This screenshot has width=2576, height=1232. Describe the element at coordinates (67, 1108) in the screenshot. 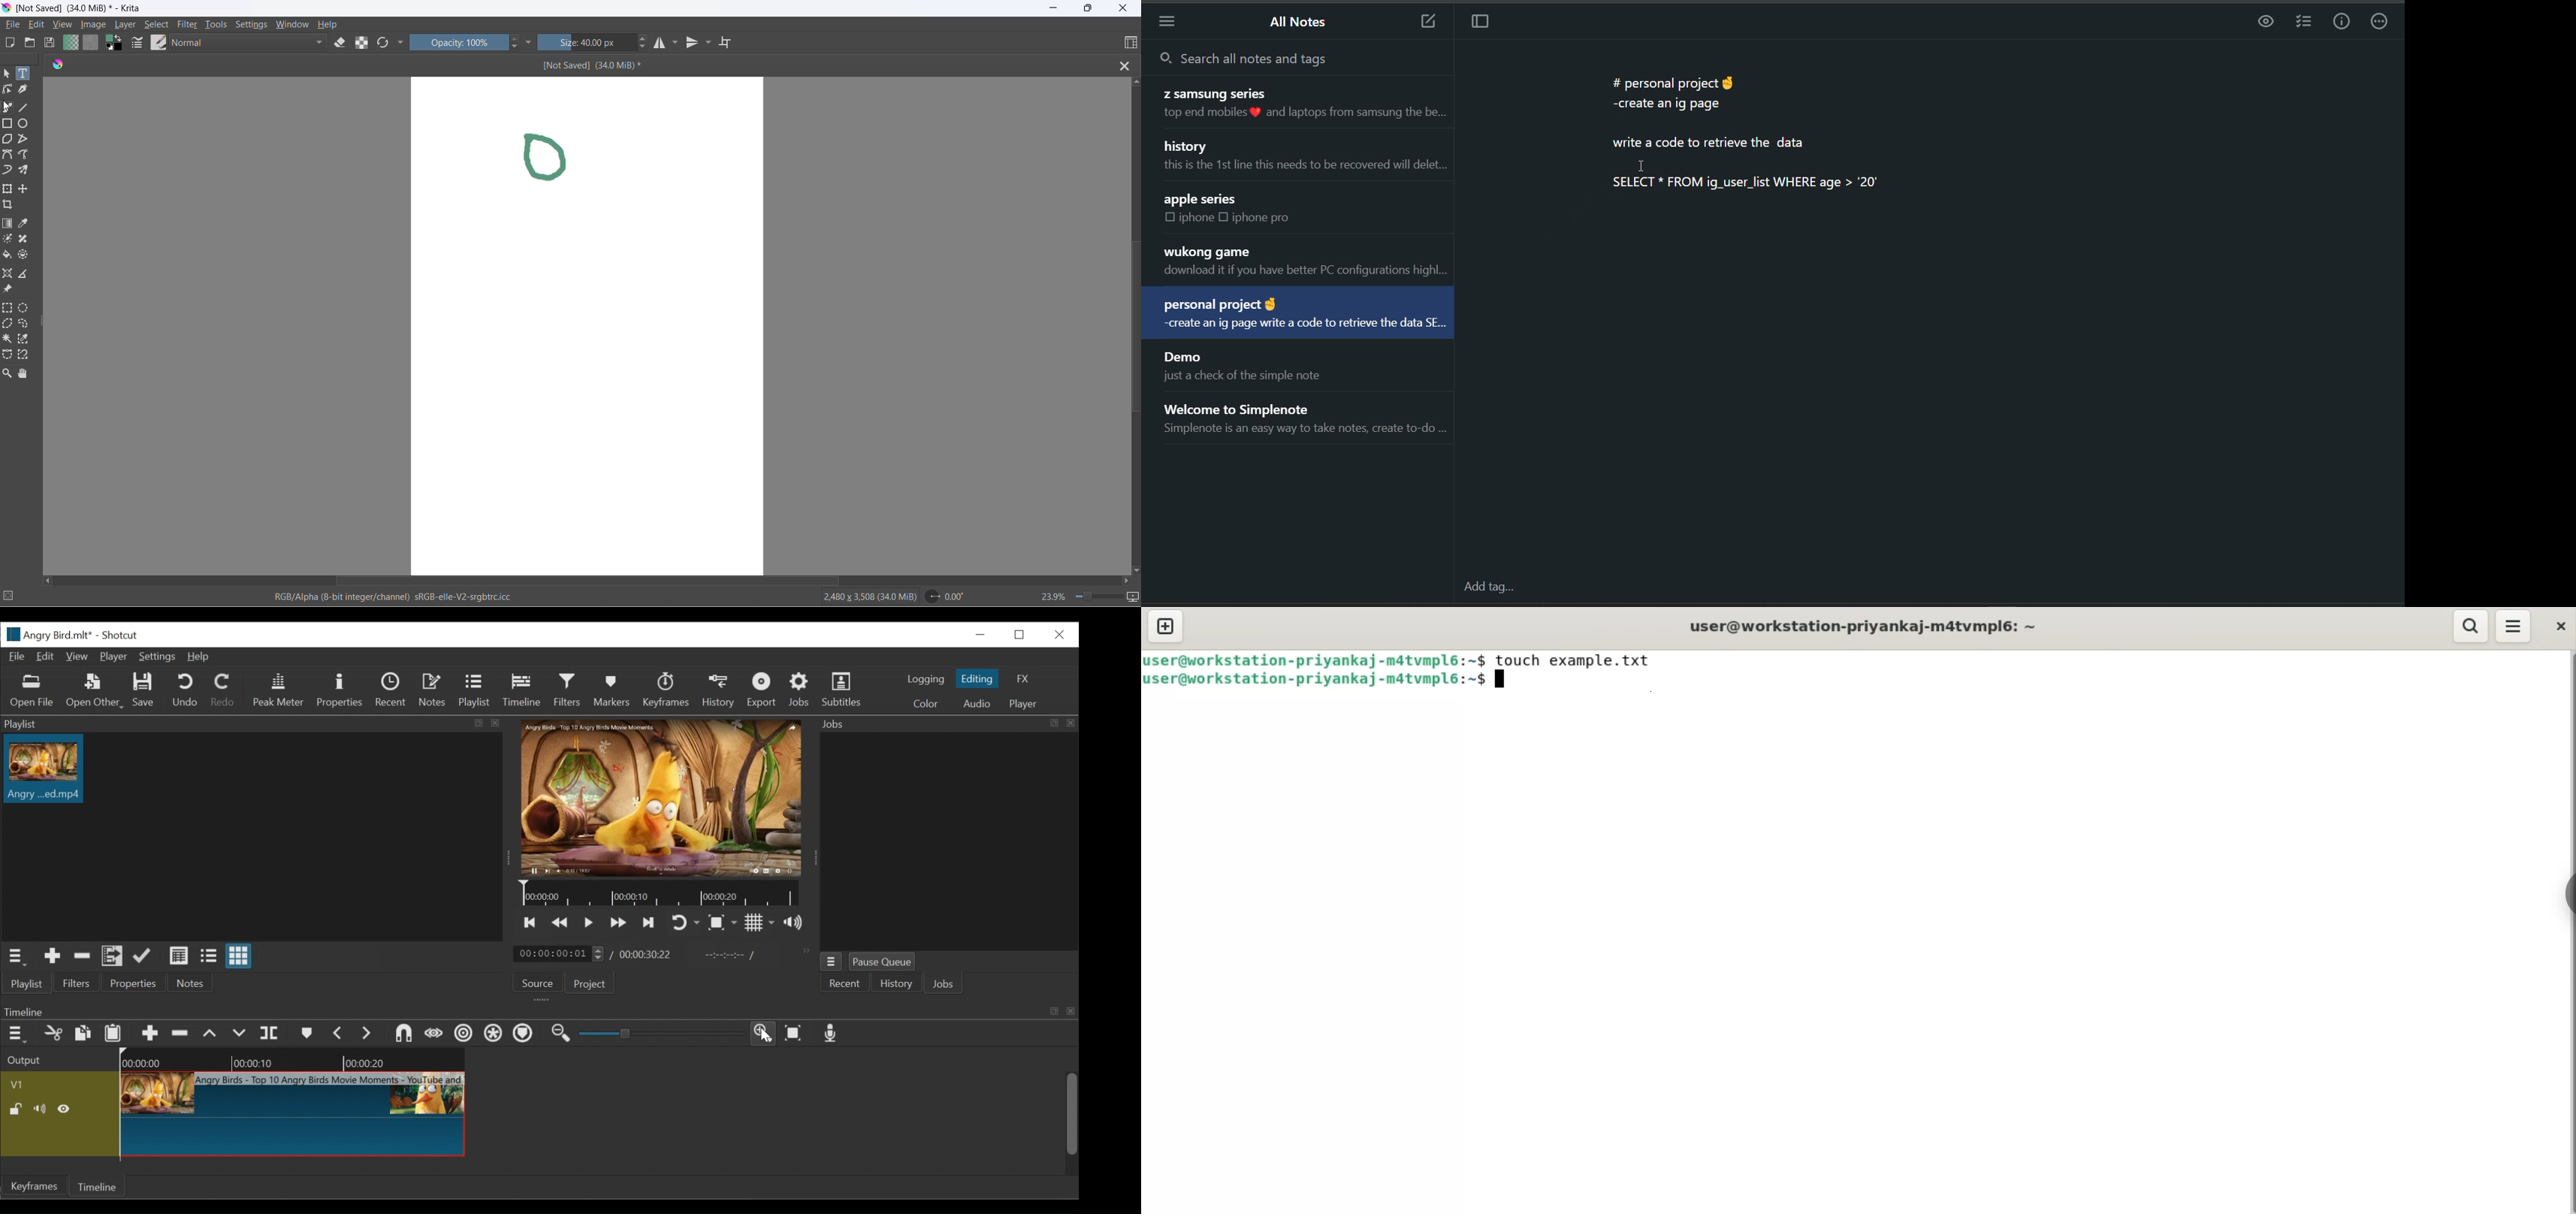

I see `Hide` at that location.